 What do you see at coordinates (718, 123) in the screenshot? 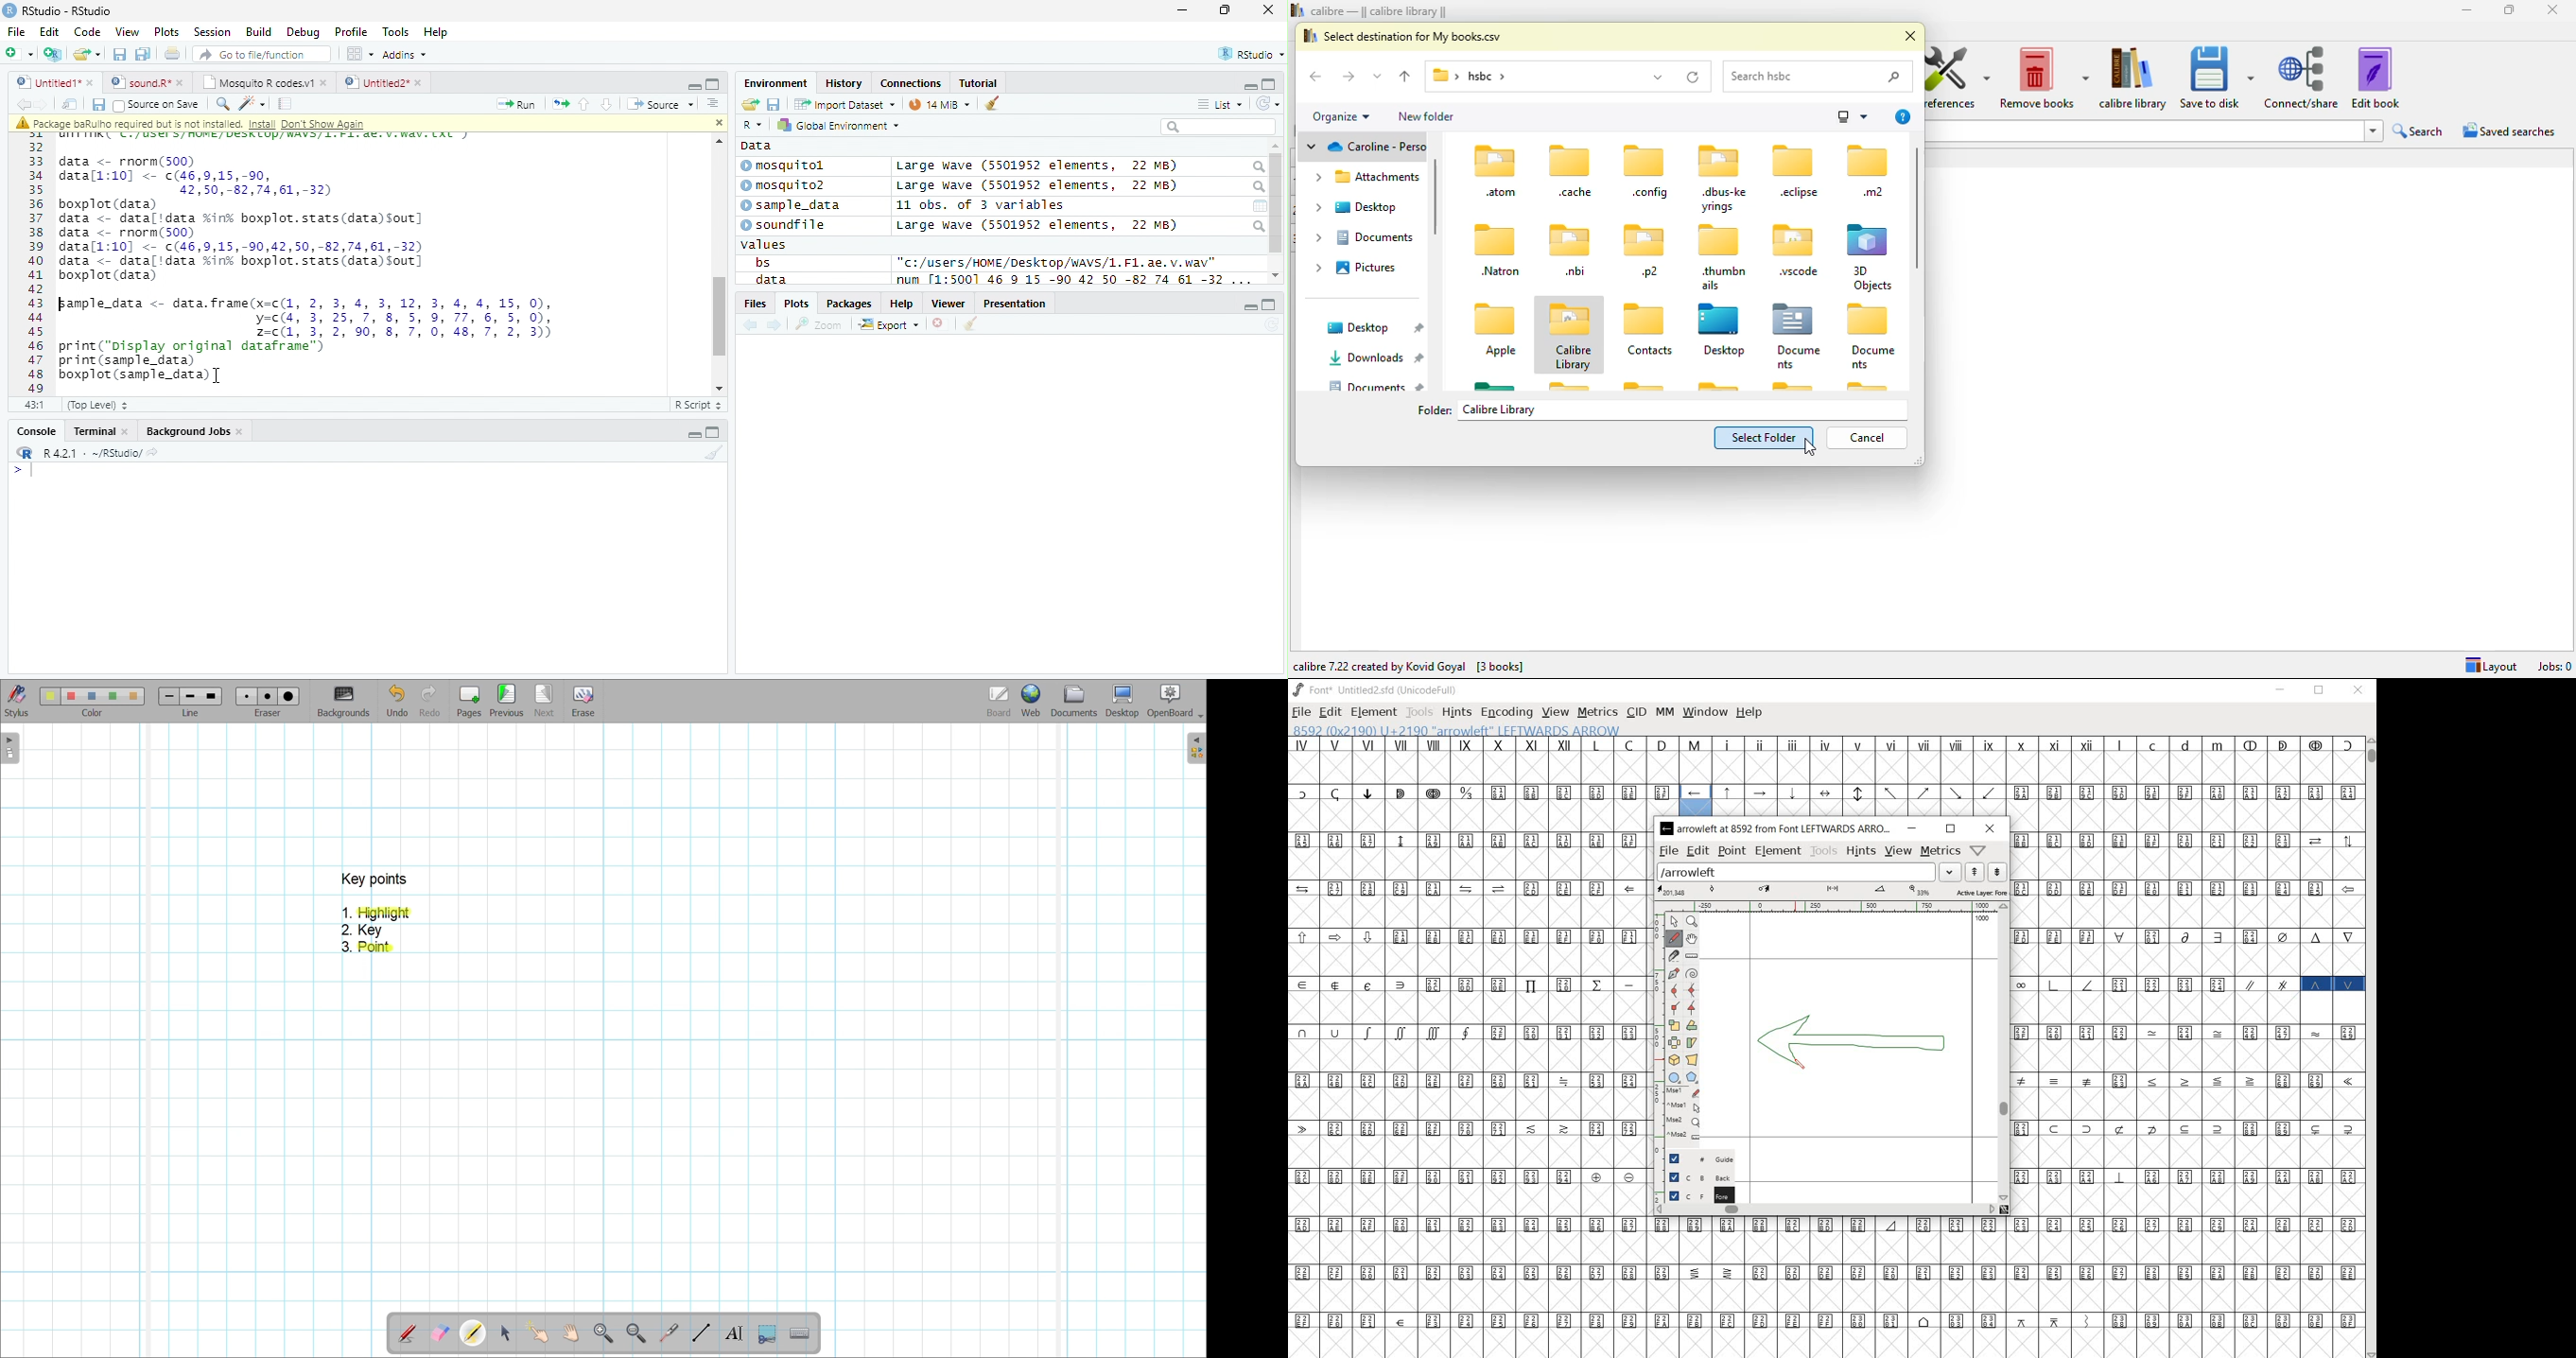
I see `close` at bounding box center [718, 123].